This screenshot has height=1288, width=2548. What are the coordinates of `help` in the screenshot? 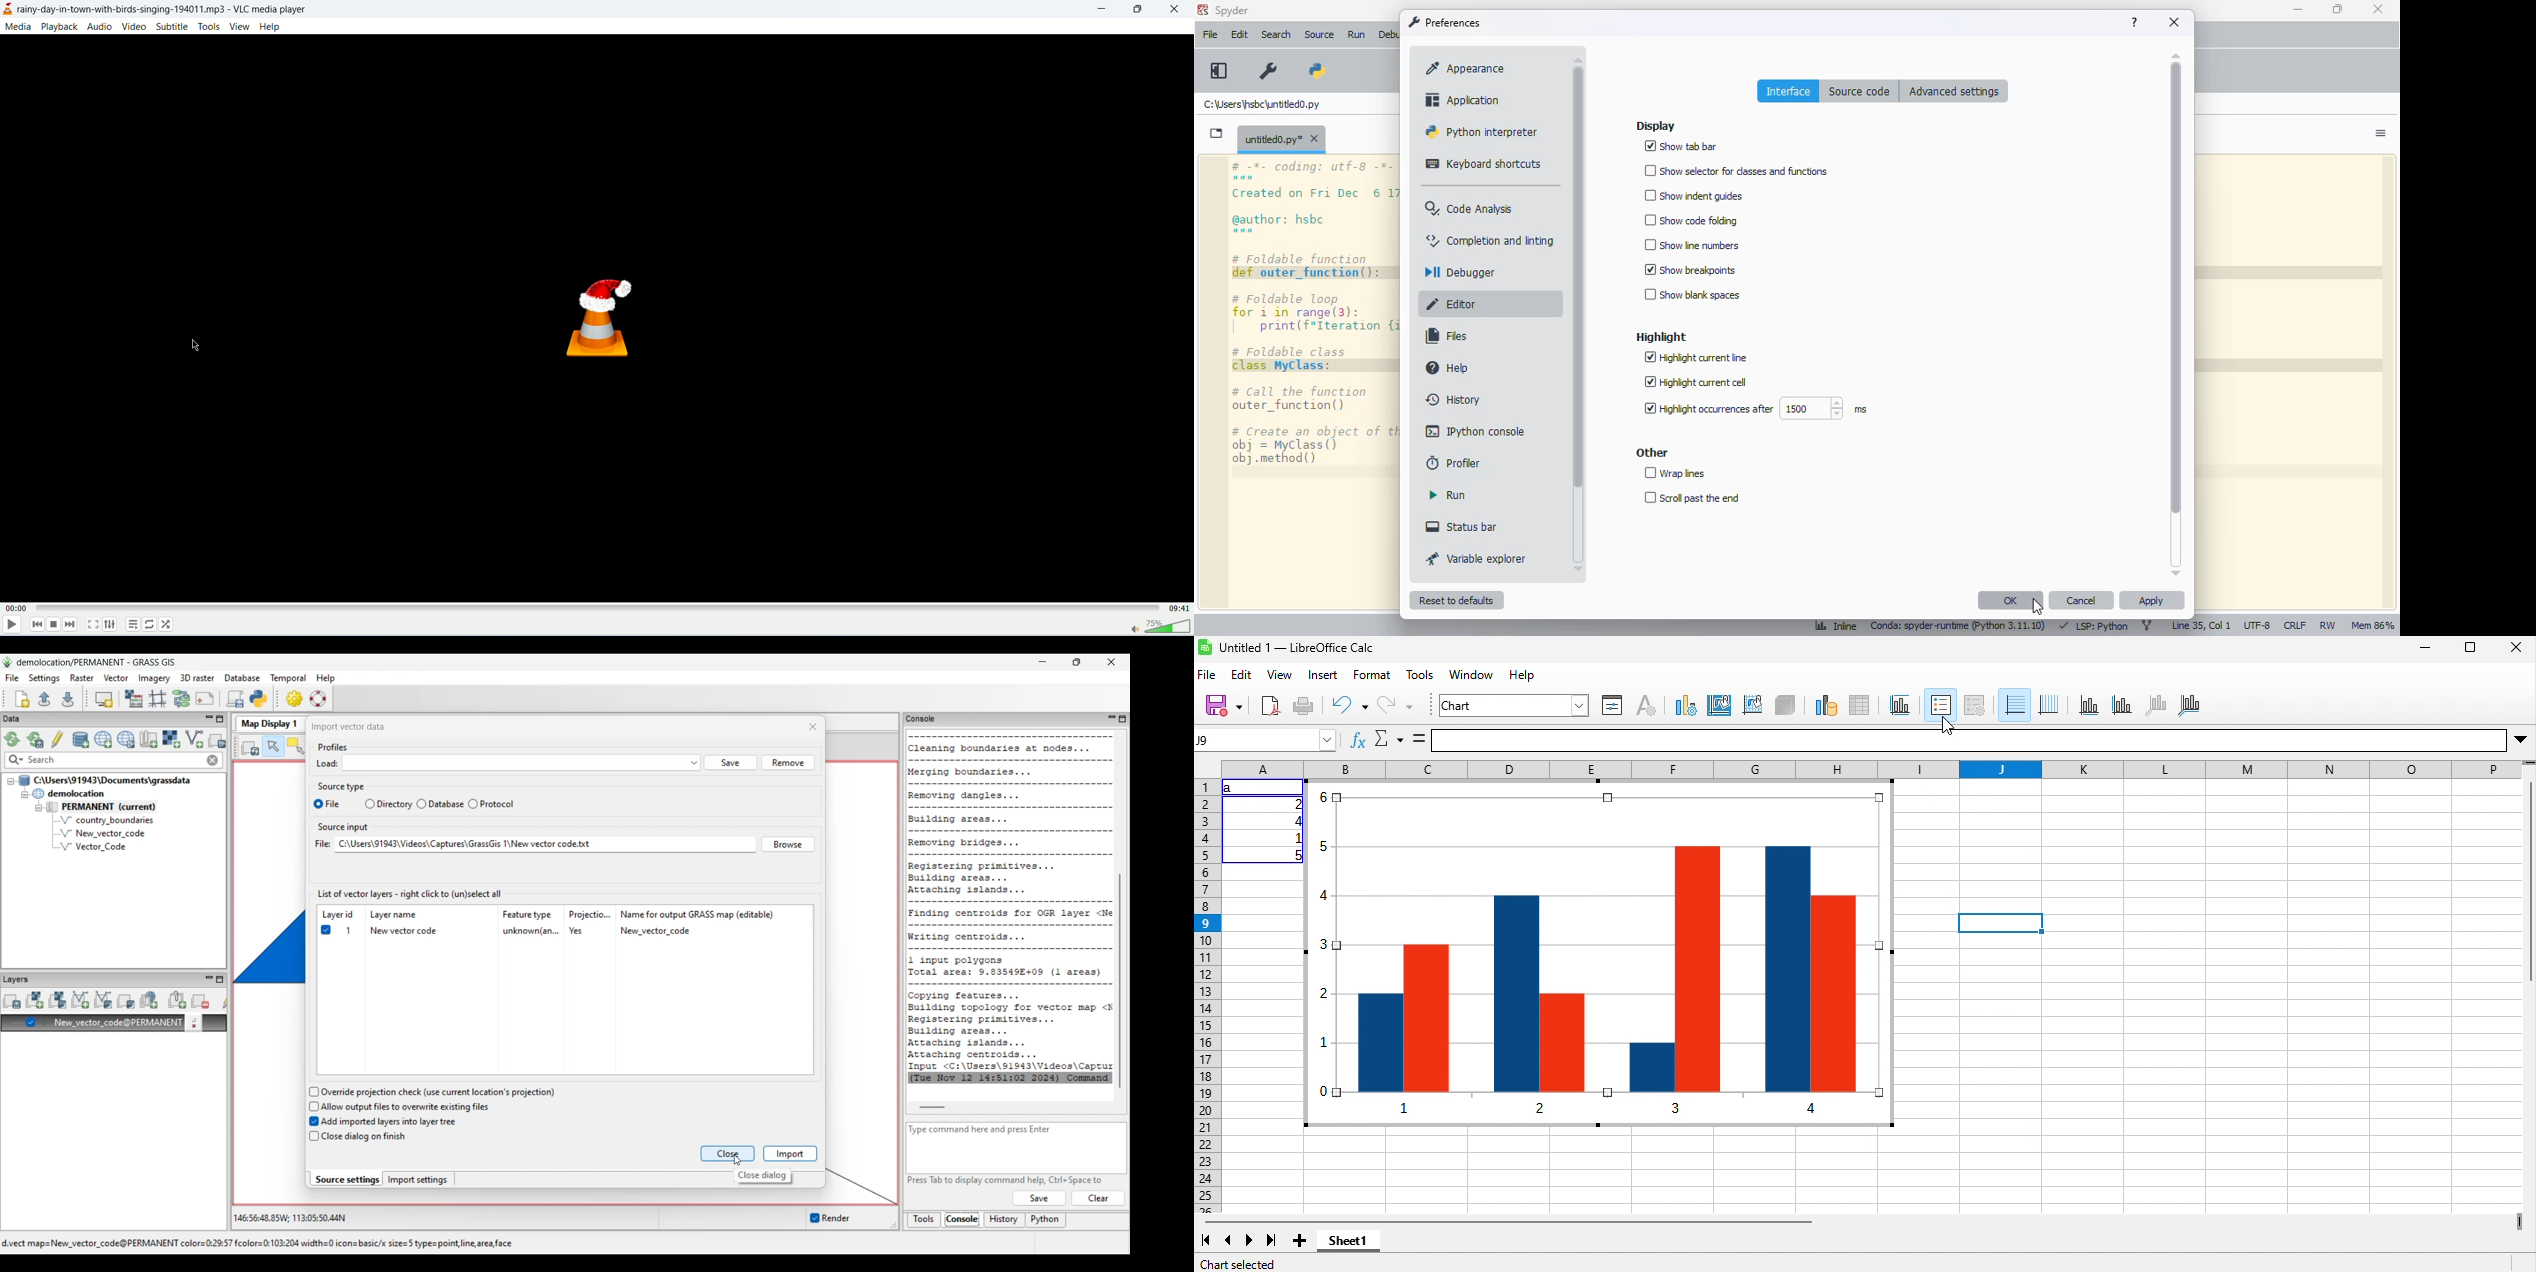 It's located at (271, 27).